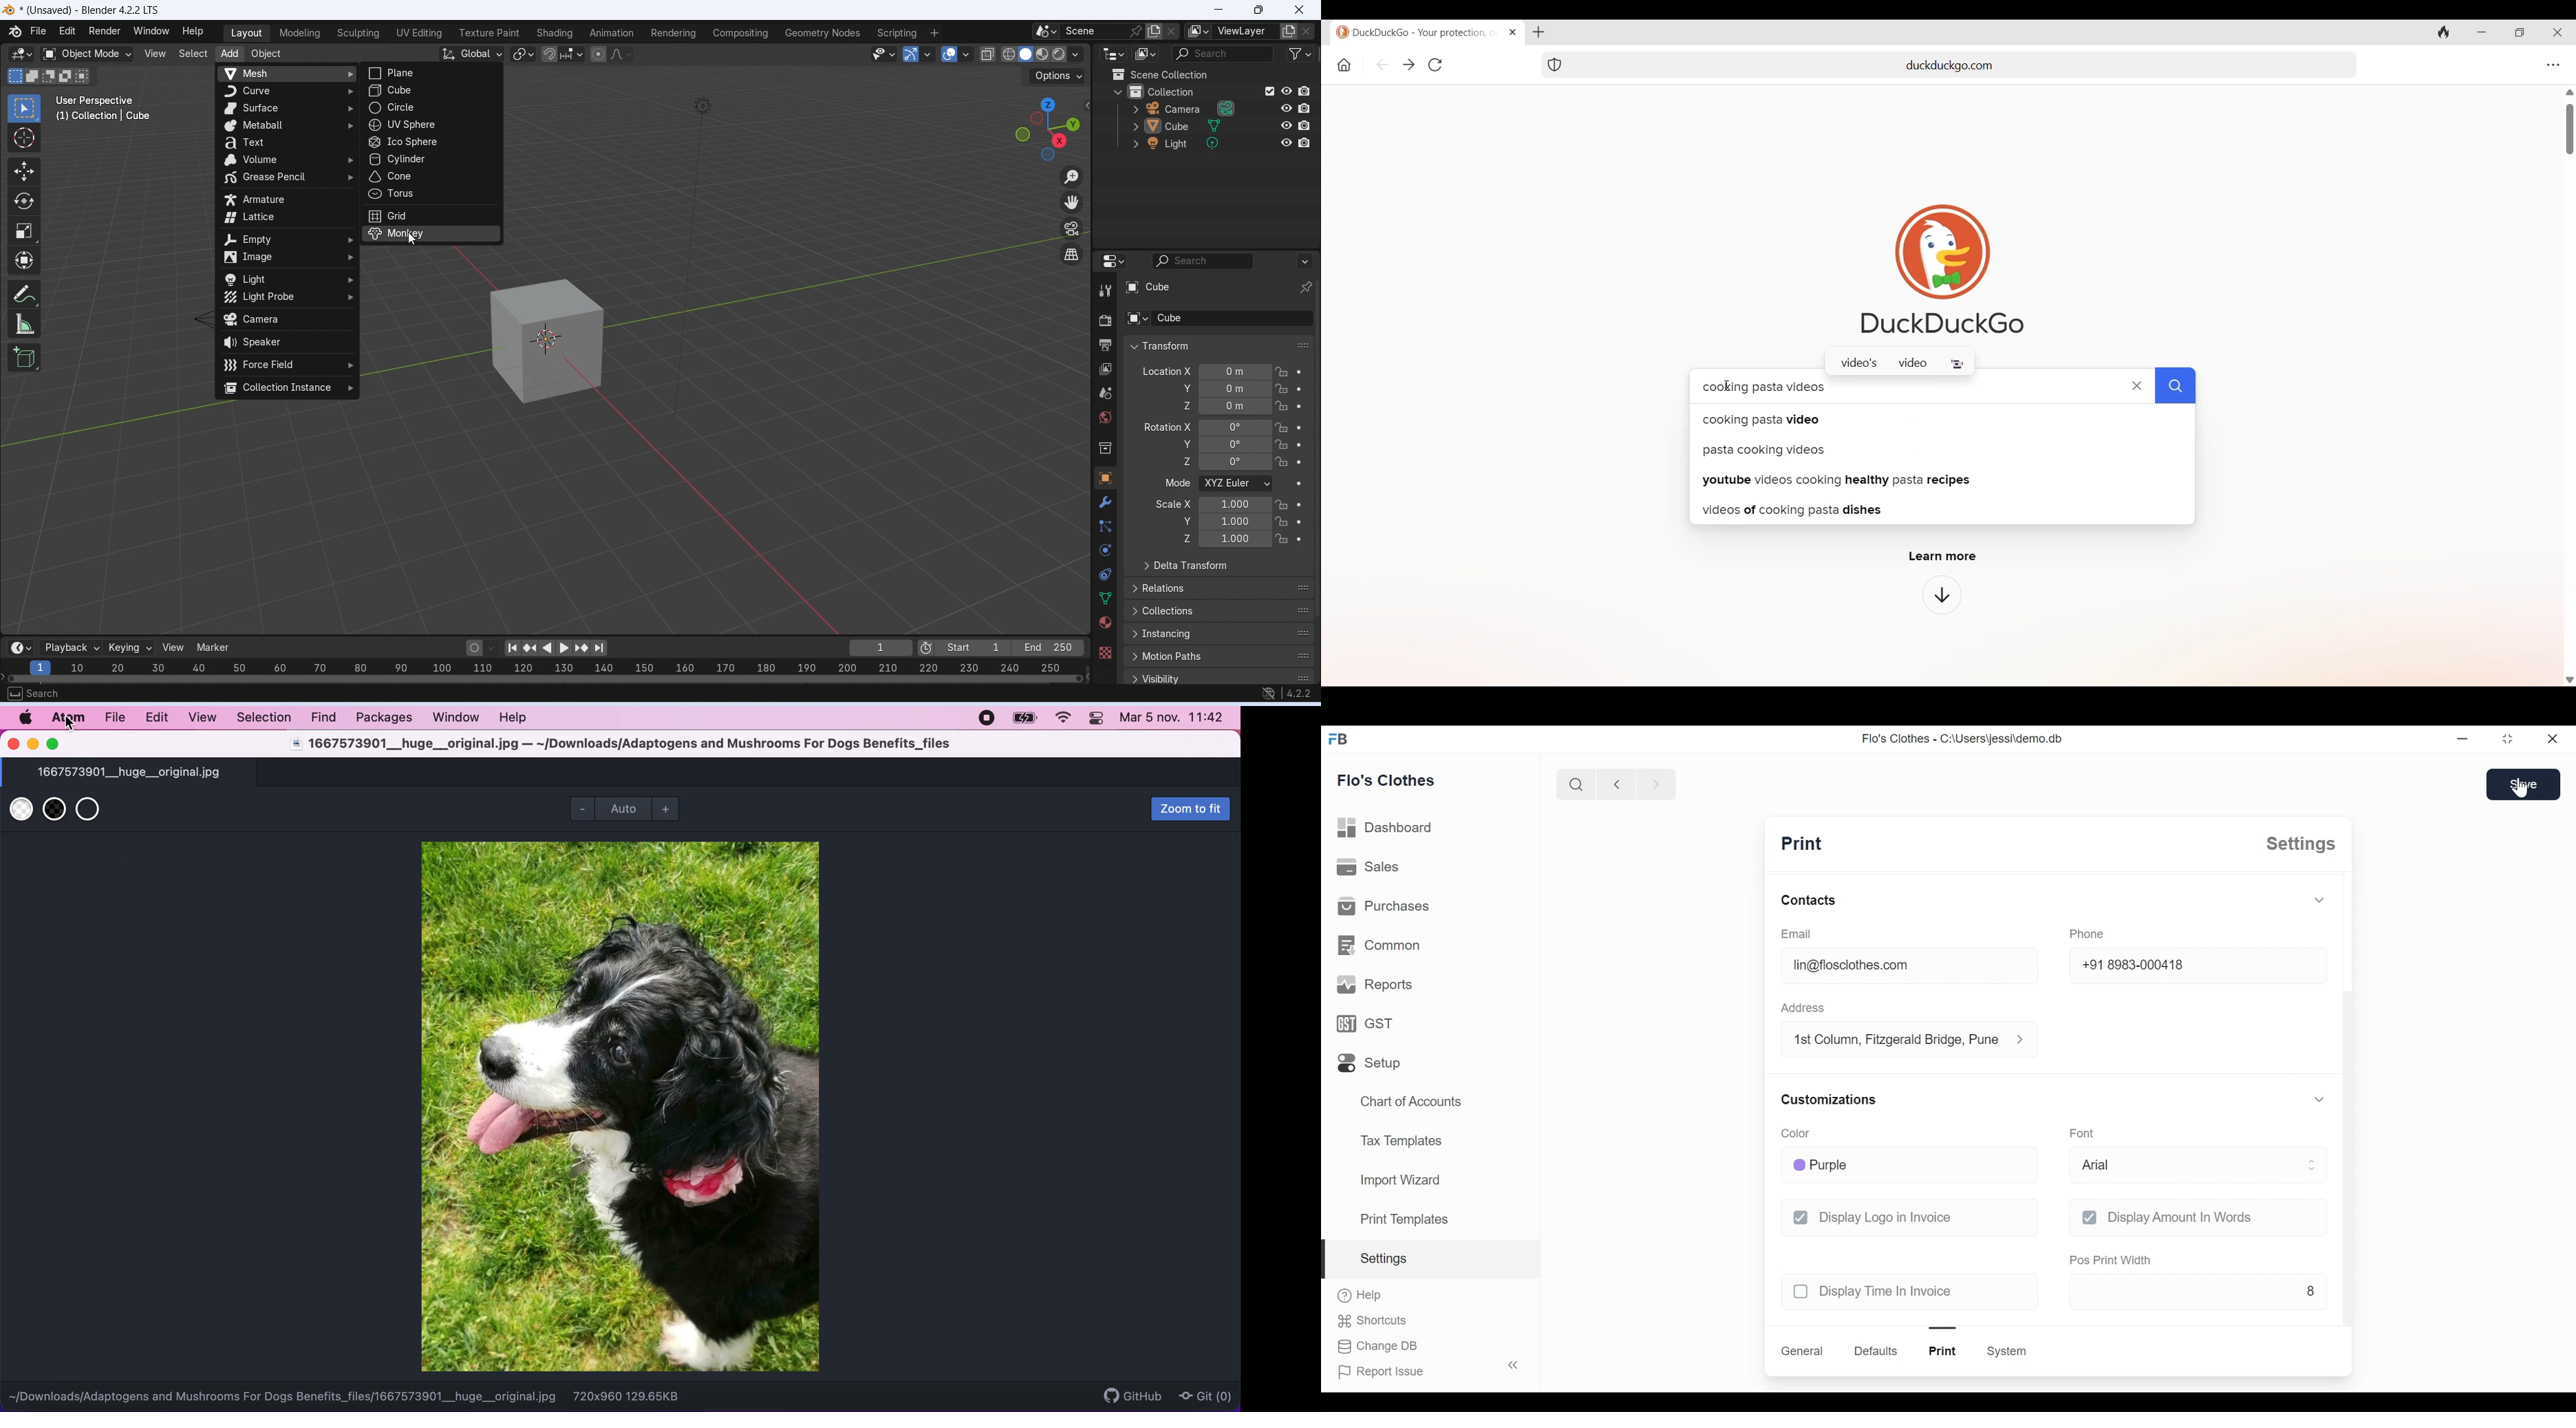 The width and height of the screenshot is (2576, 1428). Describe the element at coordinates (1386, 780) in the screenshot. I see `flo's clothes` at that location.